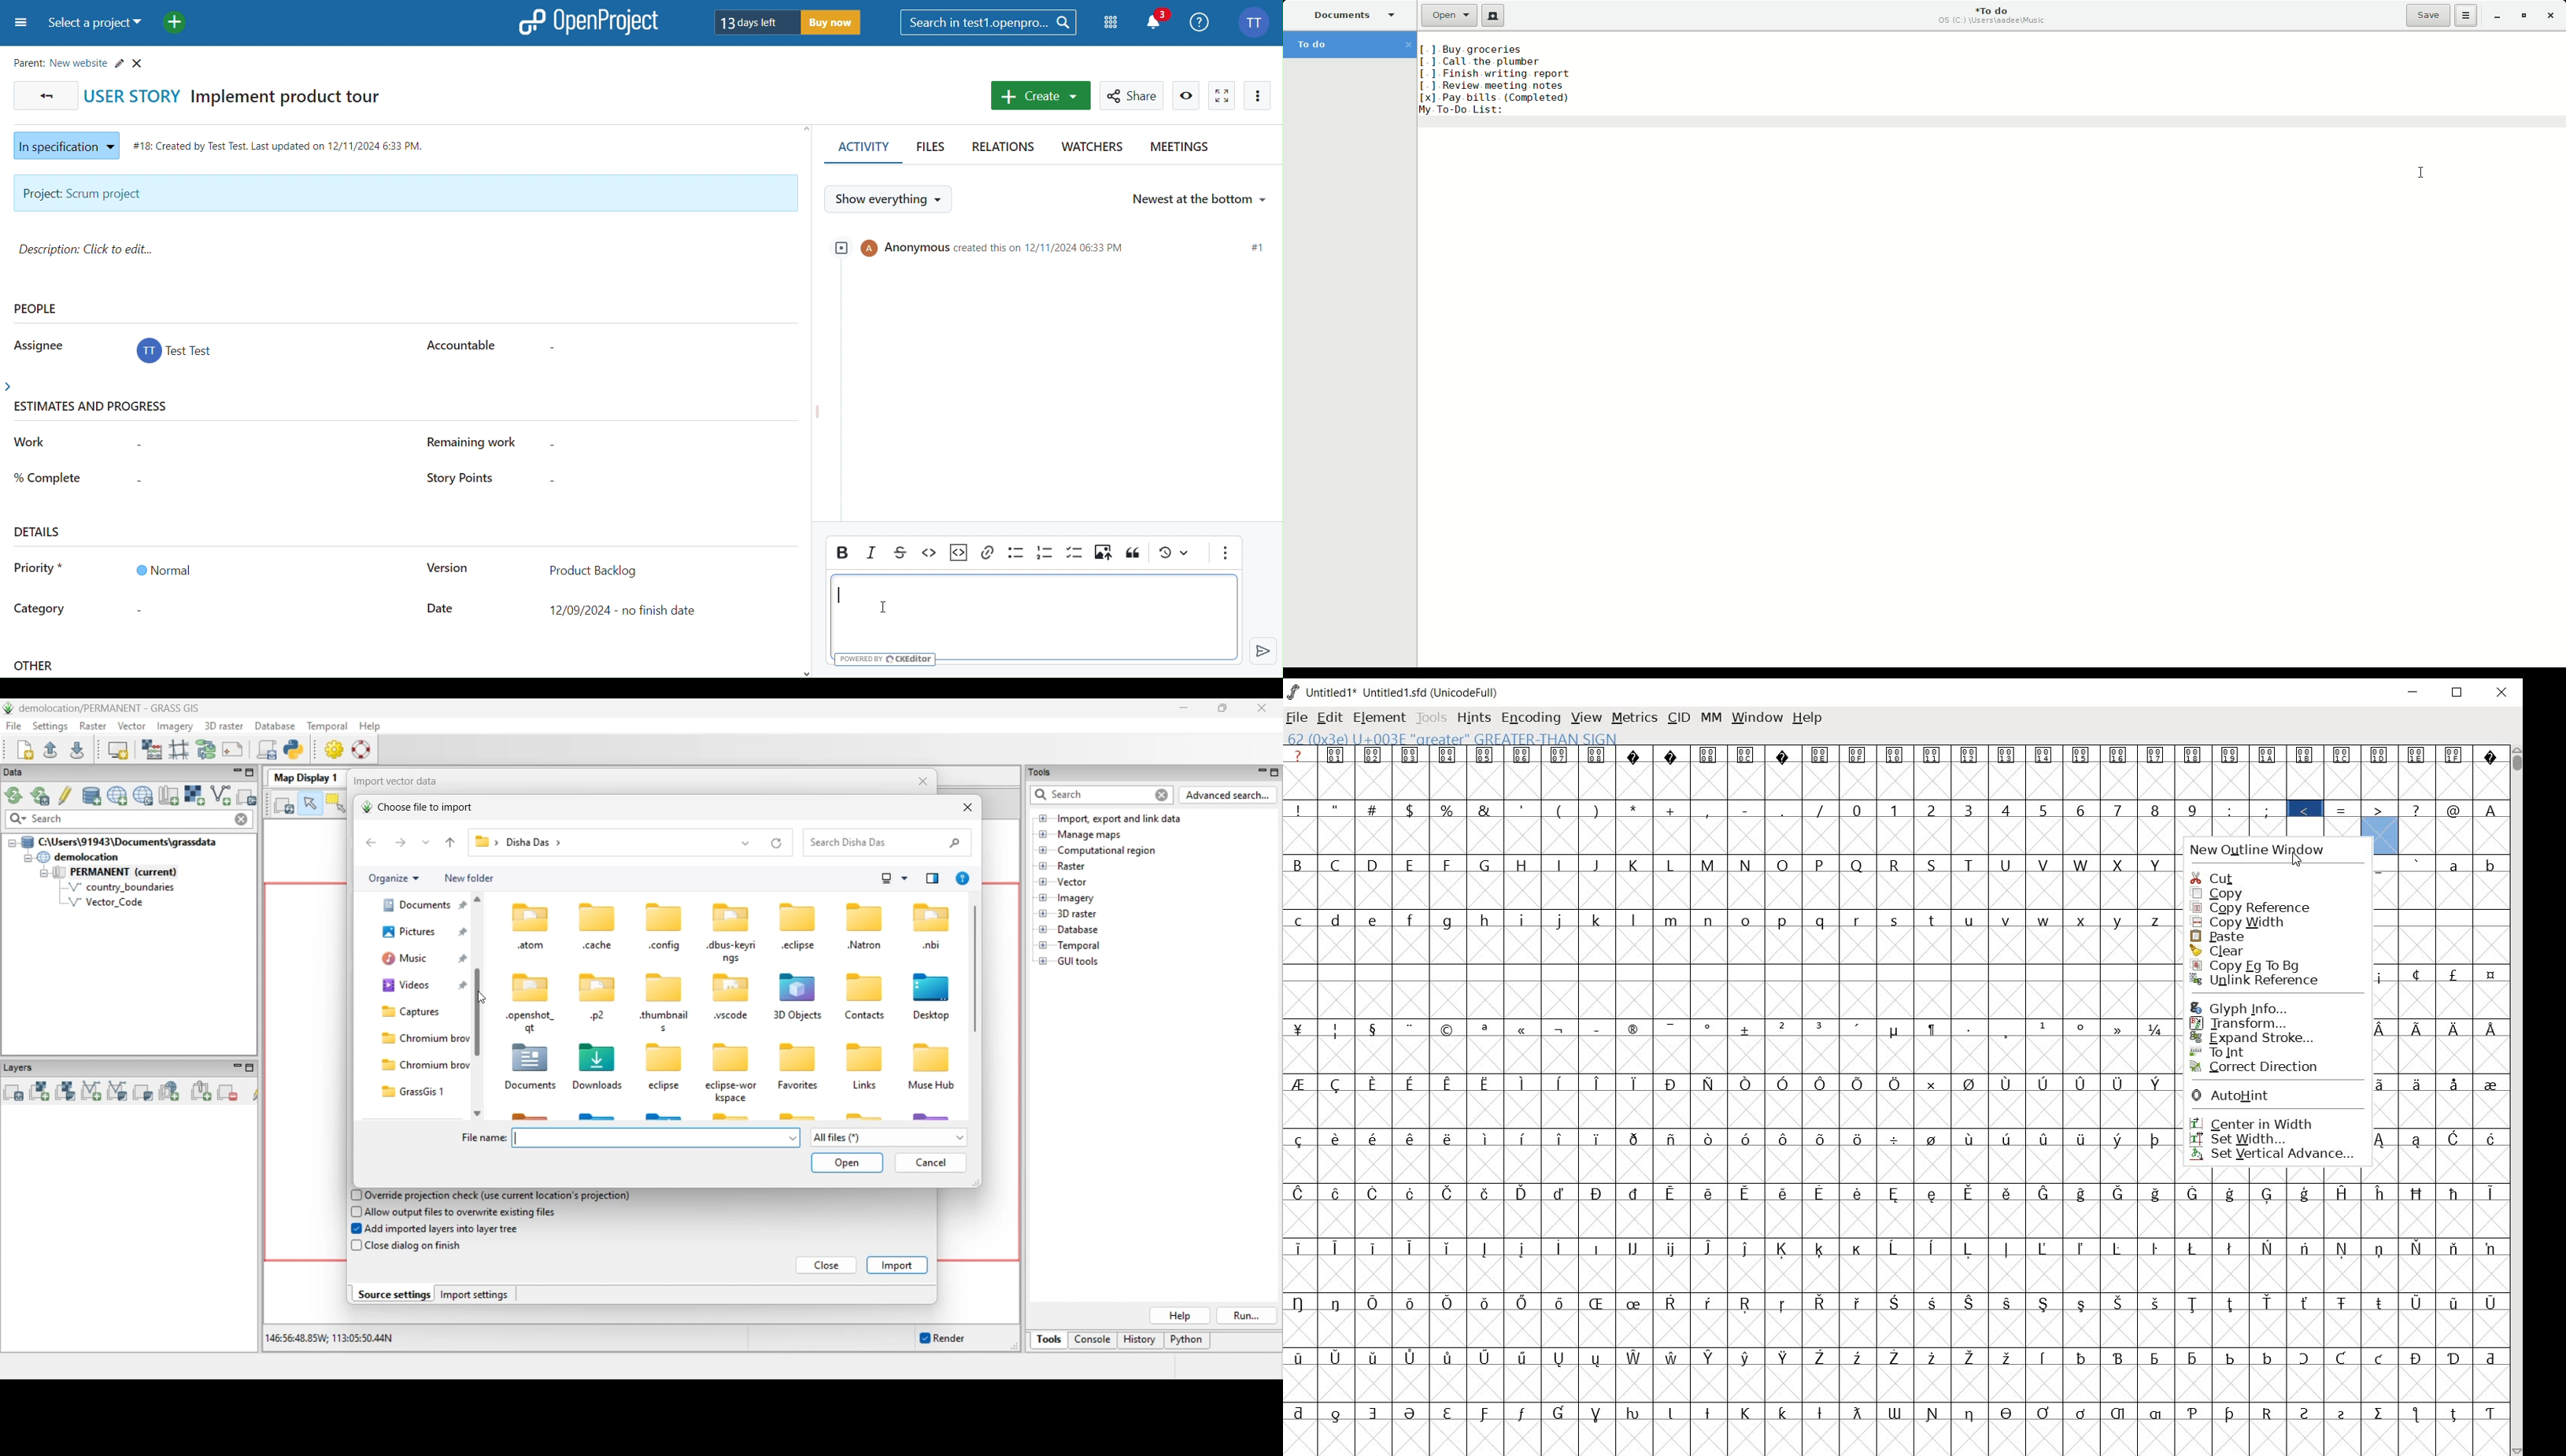 This screenshot has width=2576, height=1456. What do you see at coordinates (788, 21) in the screenshot?
I see `Trial period timer` at bounding box center [788, 21].